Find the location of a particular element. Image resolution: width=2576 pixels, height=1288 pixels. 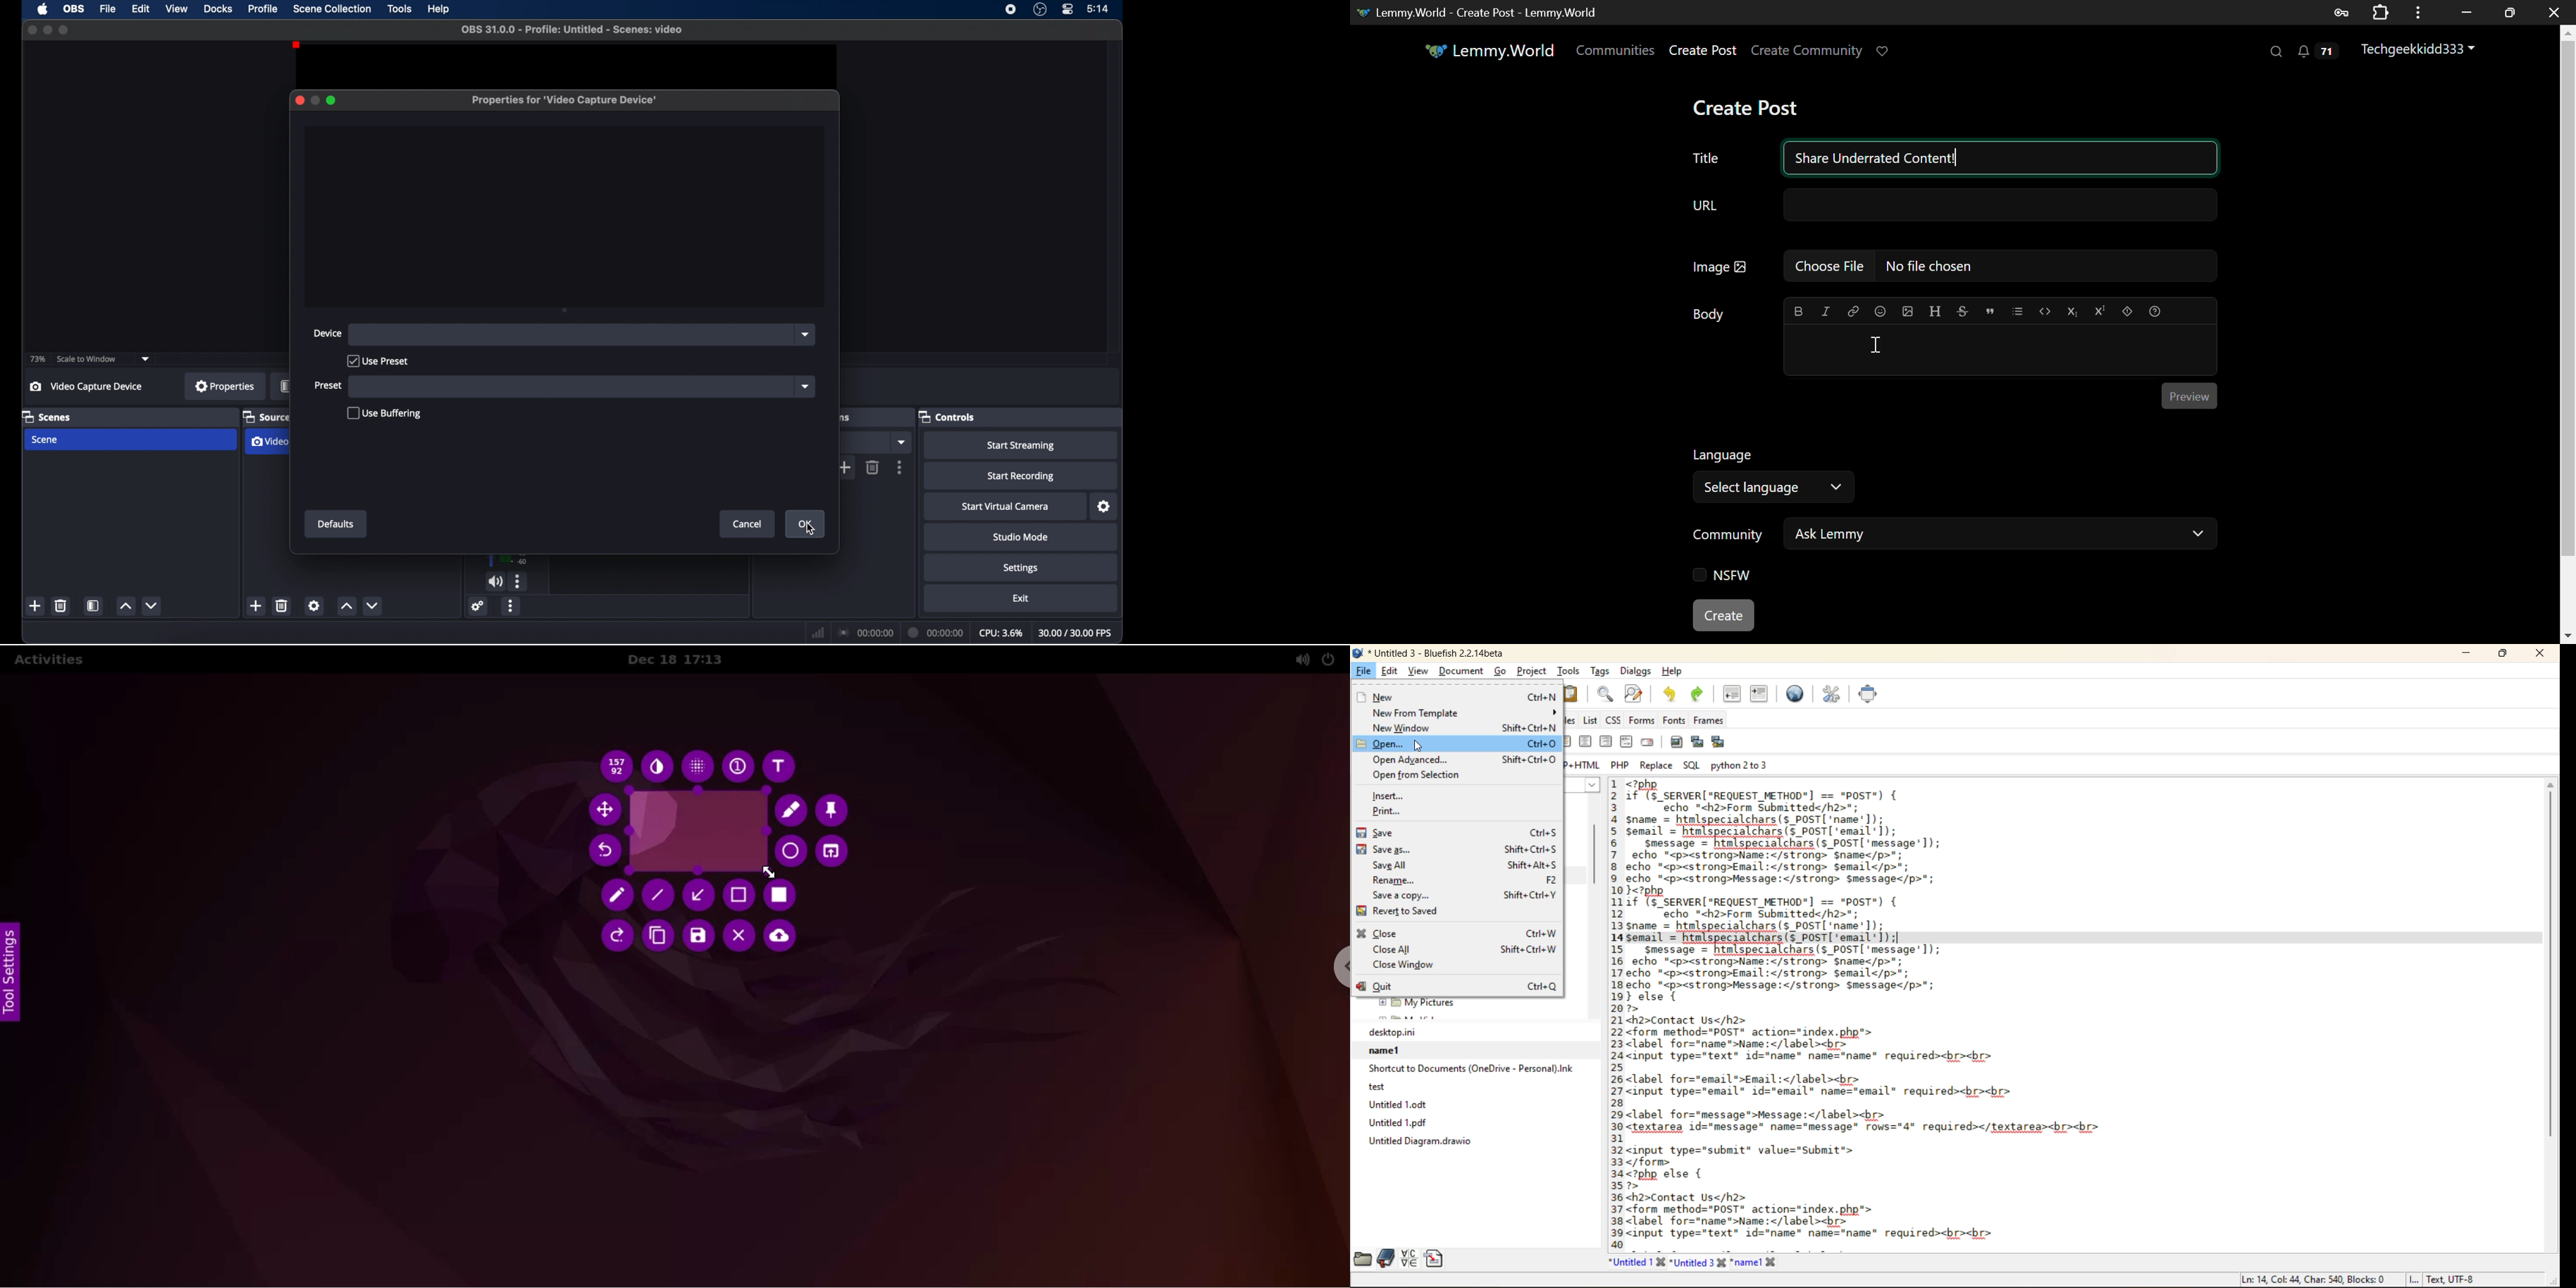

scenes is located at coordinates (46, 416).